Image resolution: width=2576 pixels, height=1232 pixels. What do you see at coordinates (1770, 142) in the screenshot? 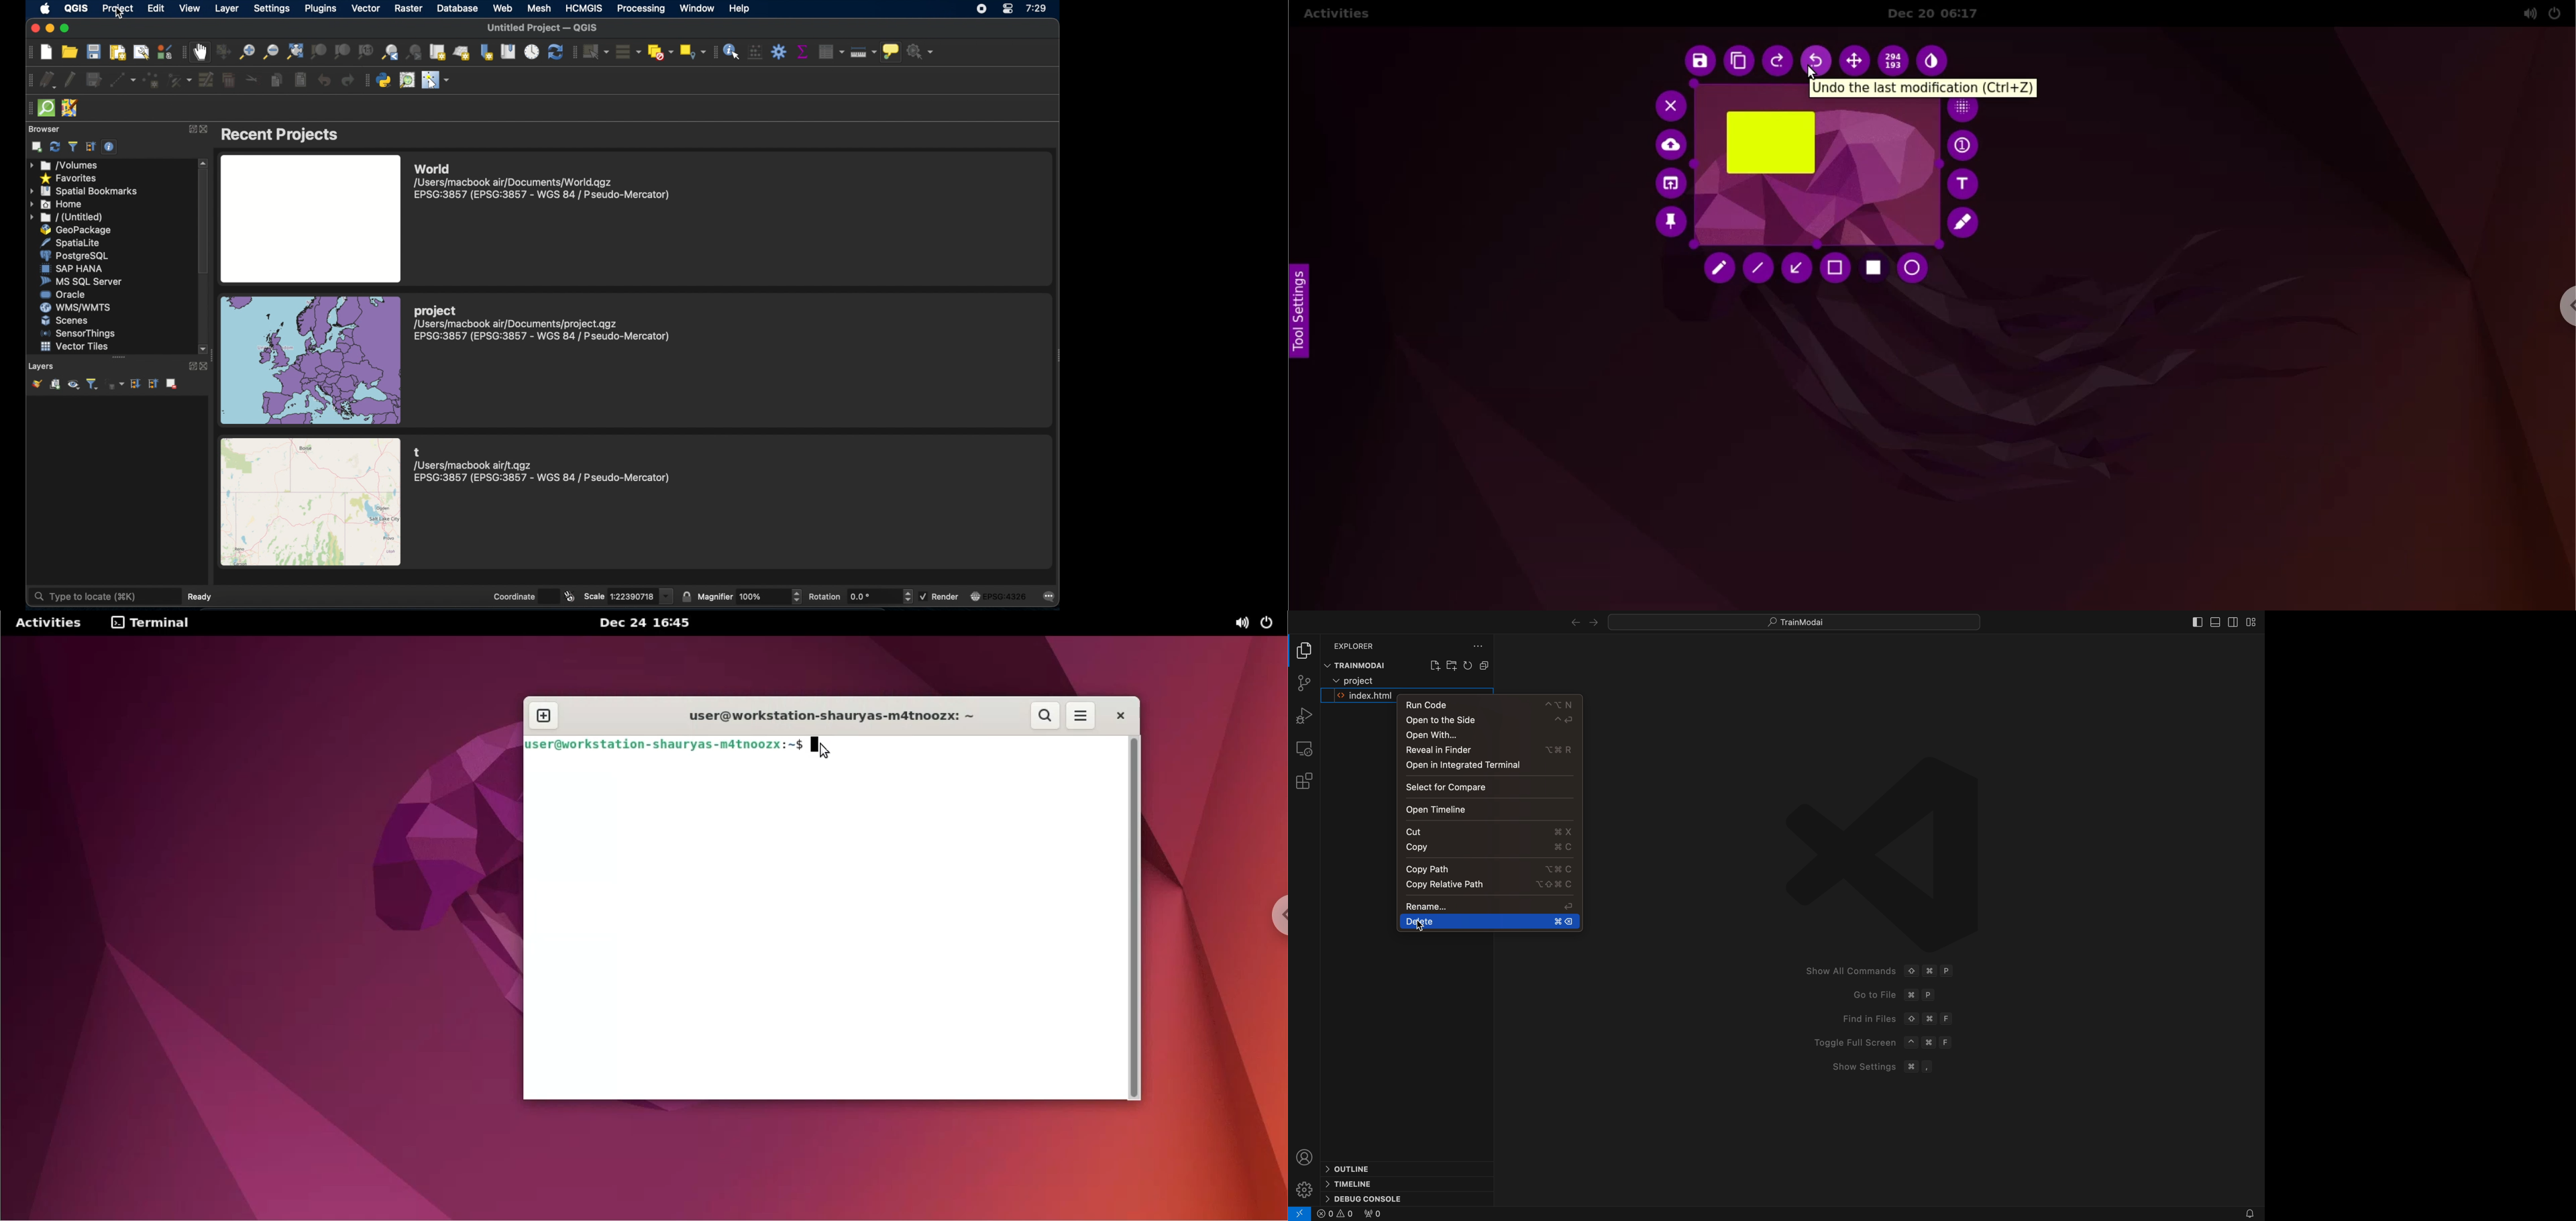
I see `rectangle` at bounding box center [1770, 142].